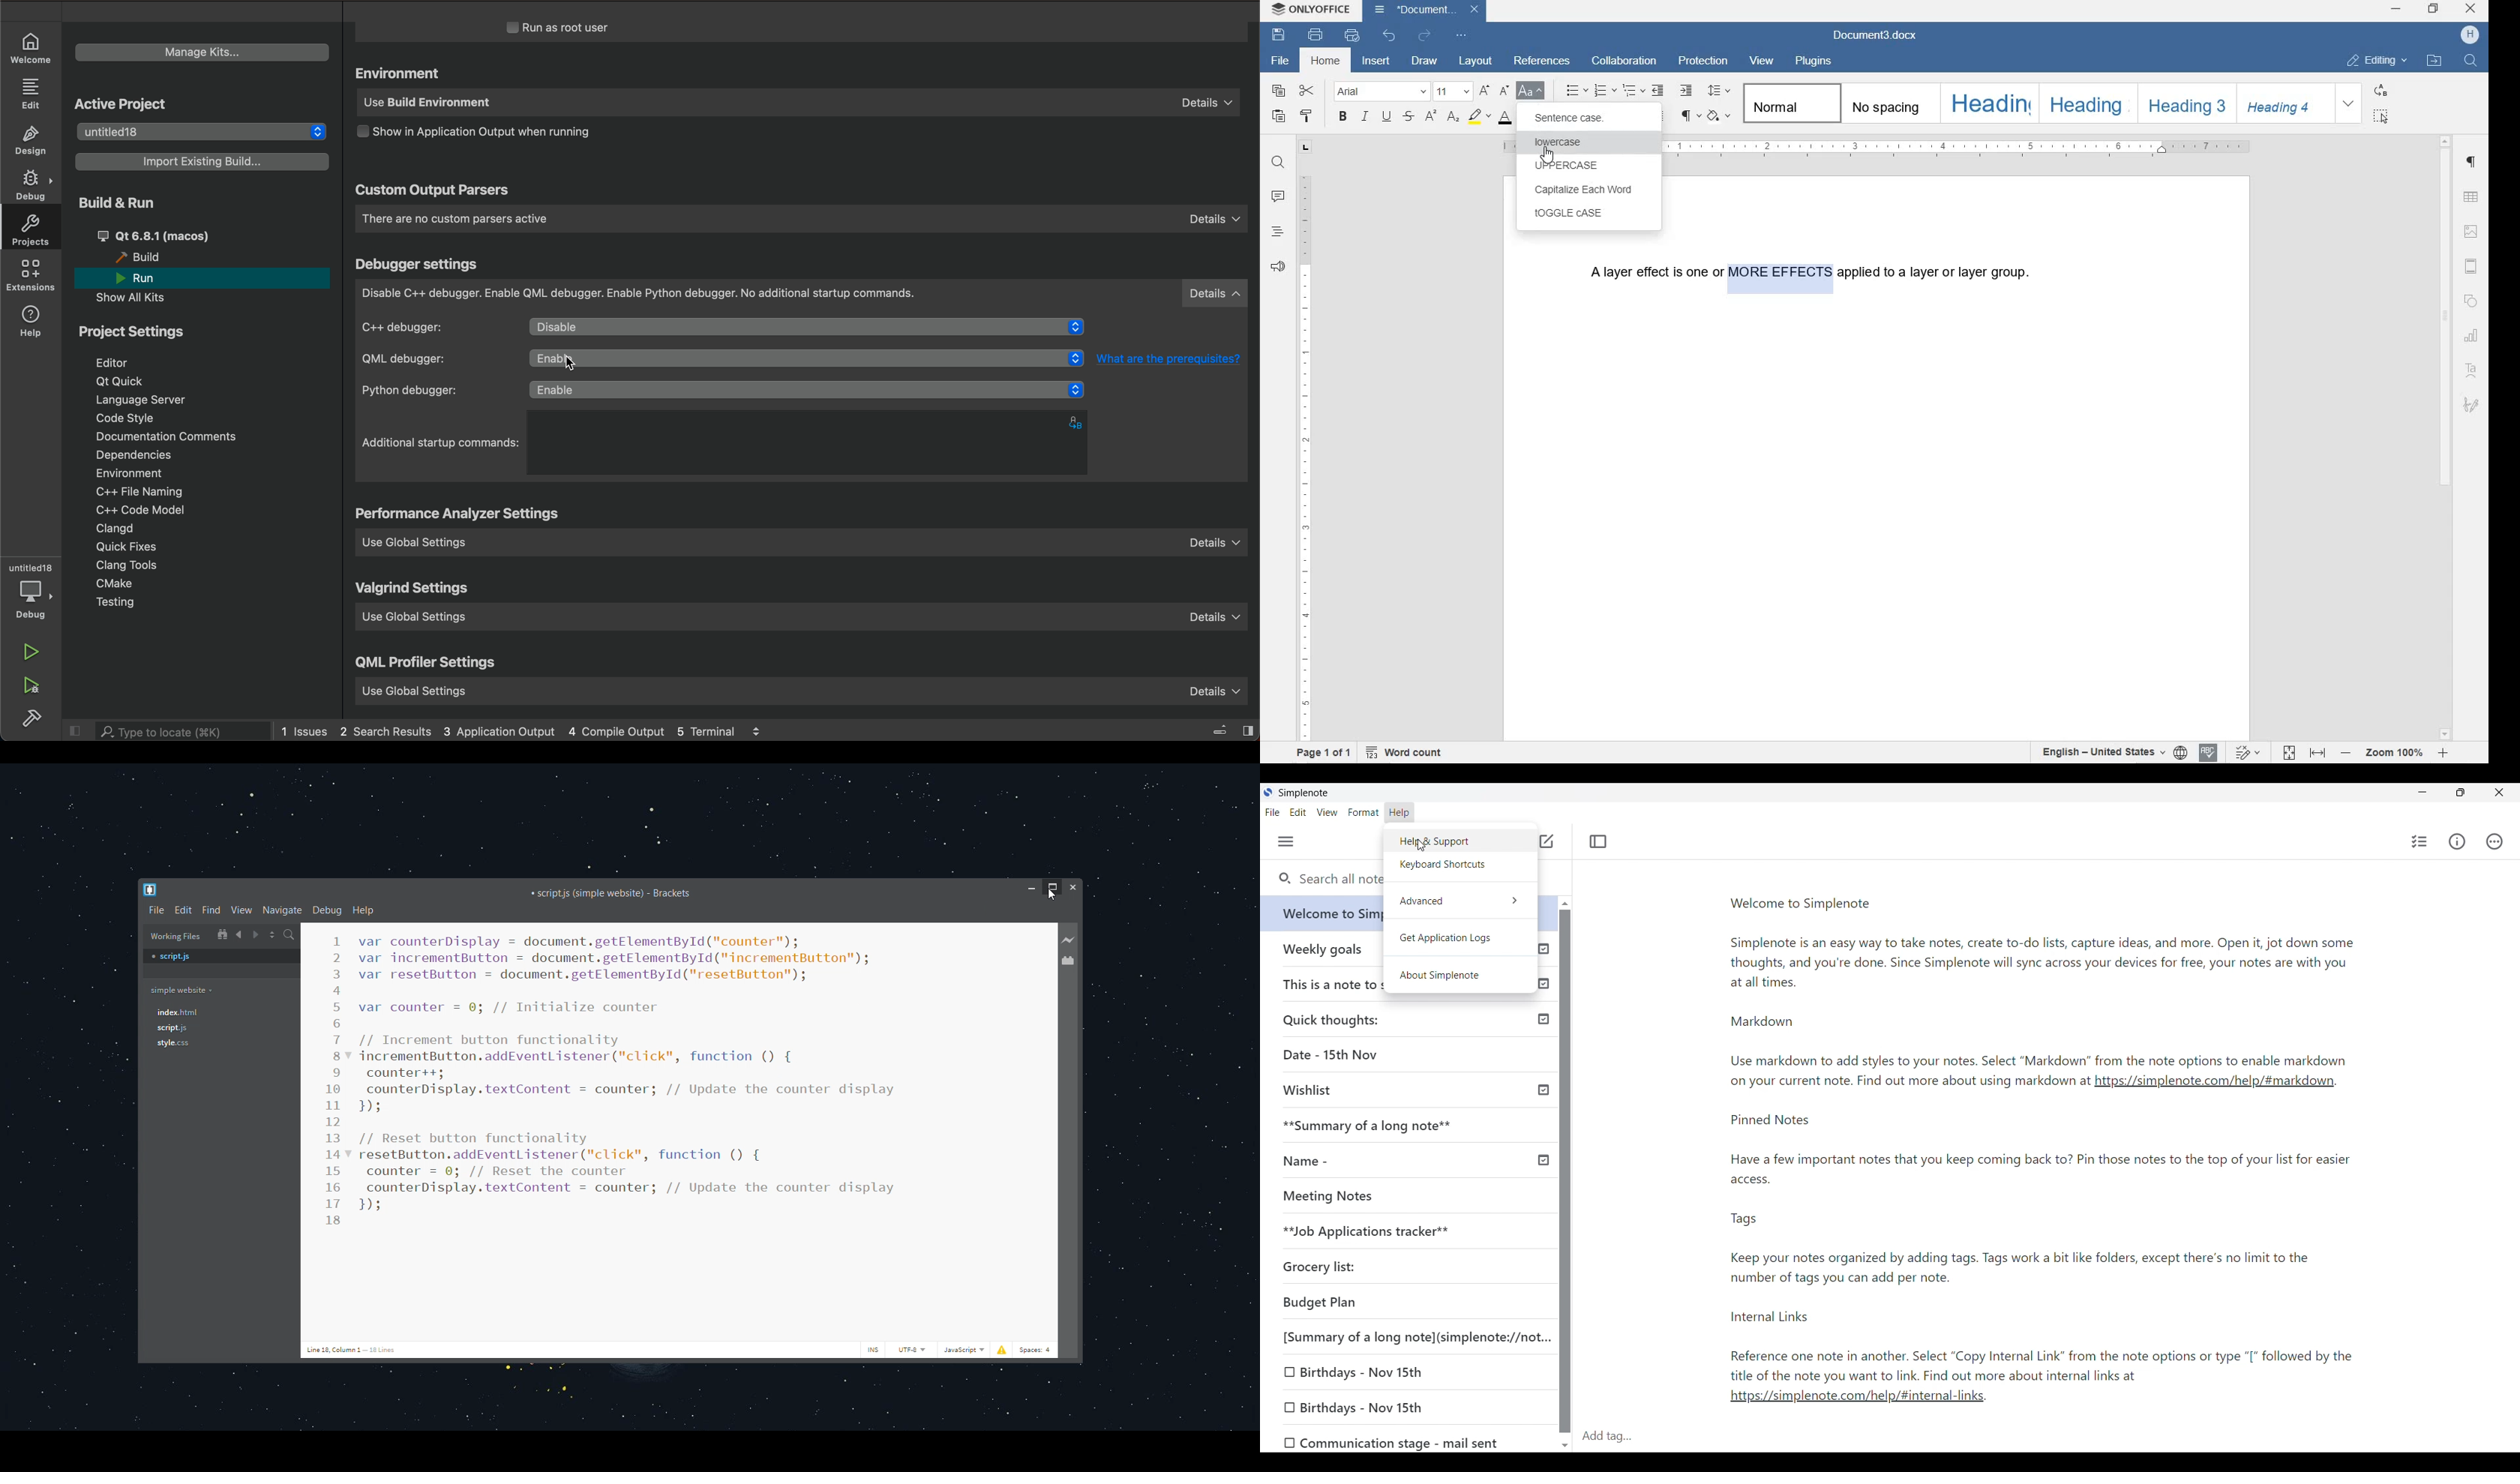 This screenshot has height=1484, width=2520. Describe the element at coordinates (2381, 90) in the screenshot. I see `REPLACE` at that location.